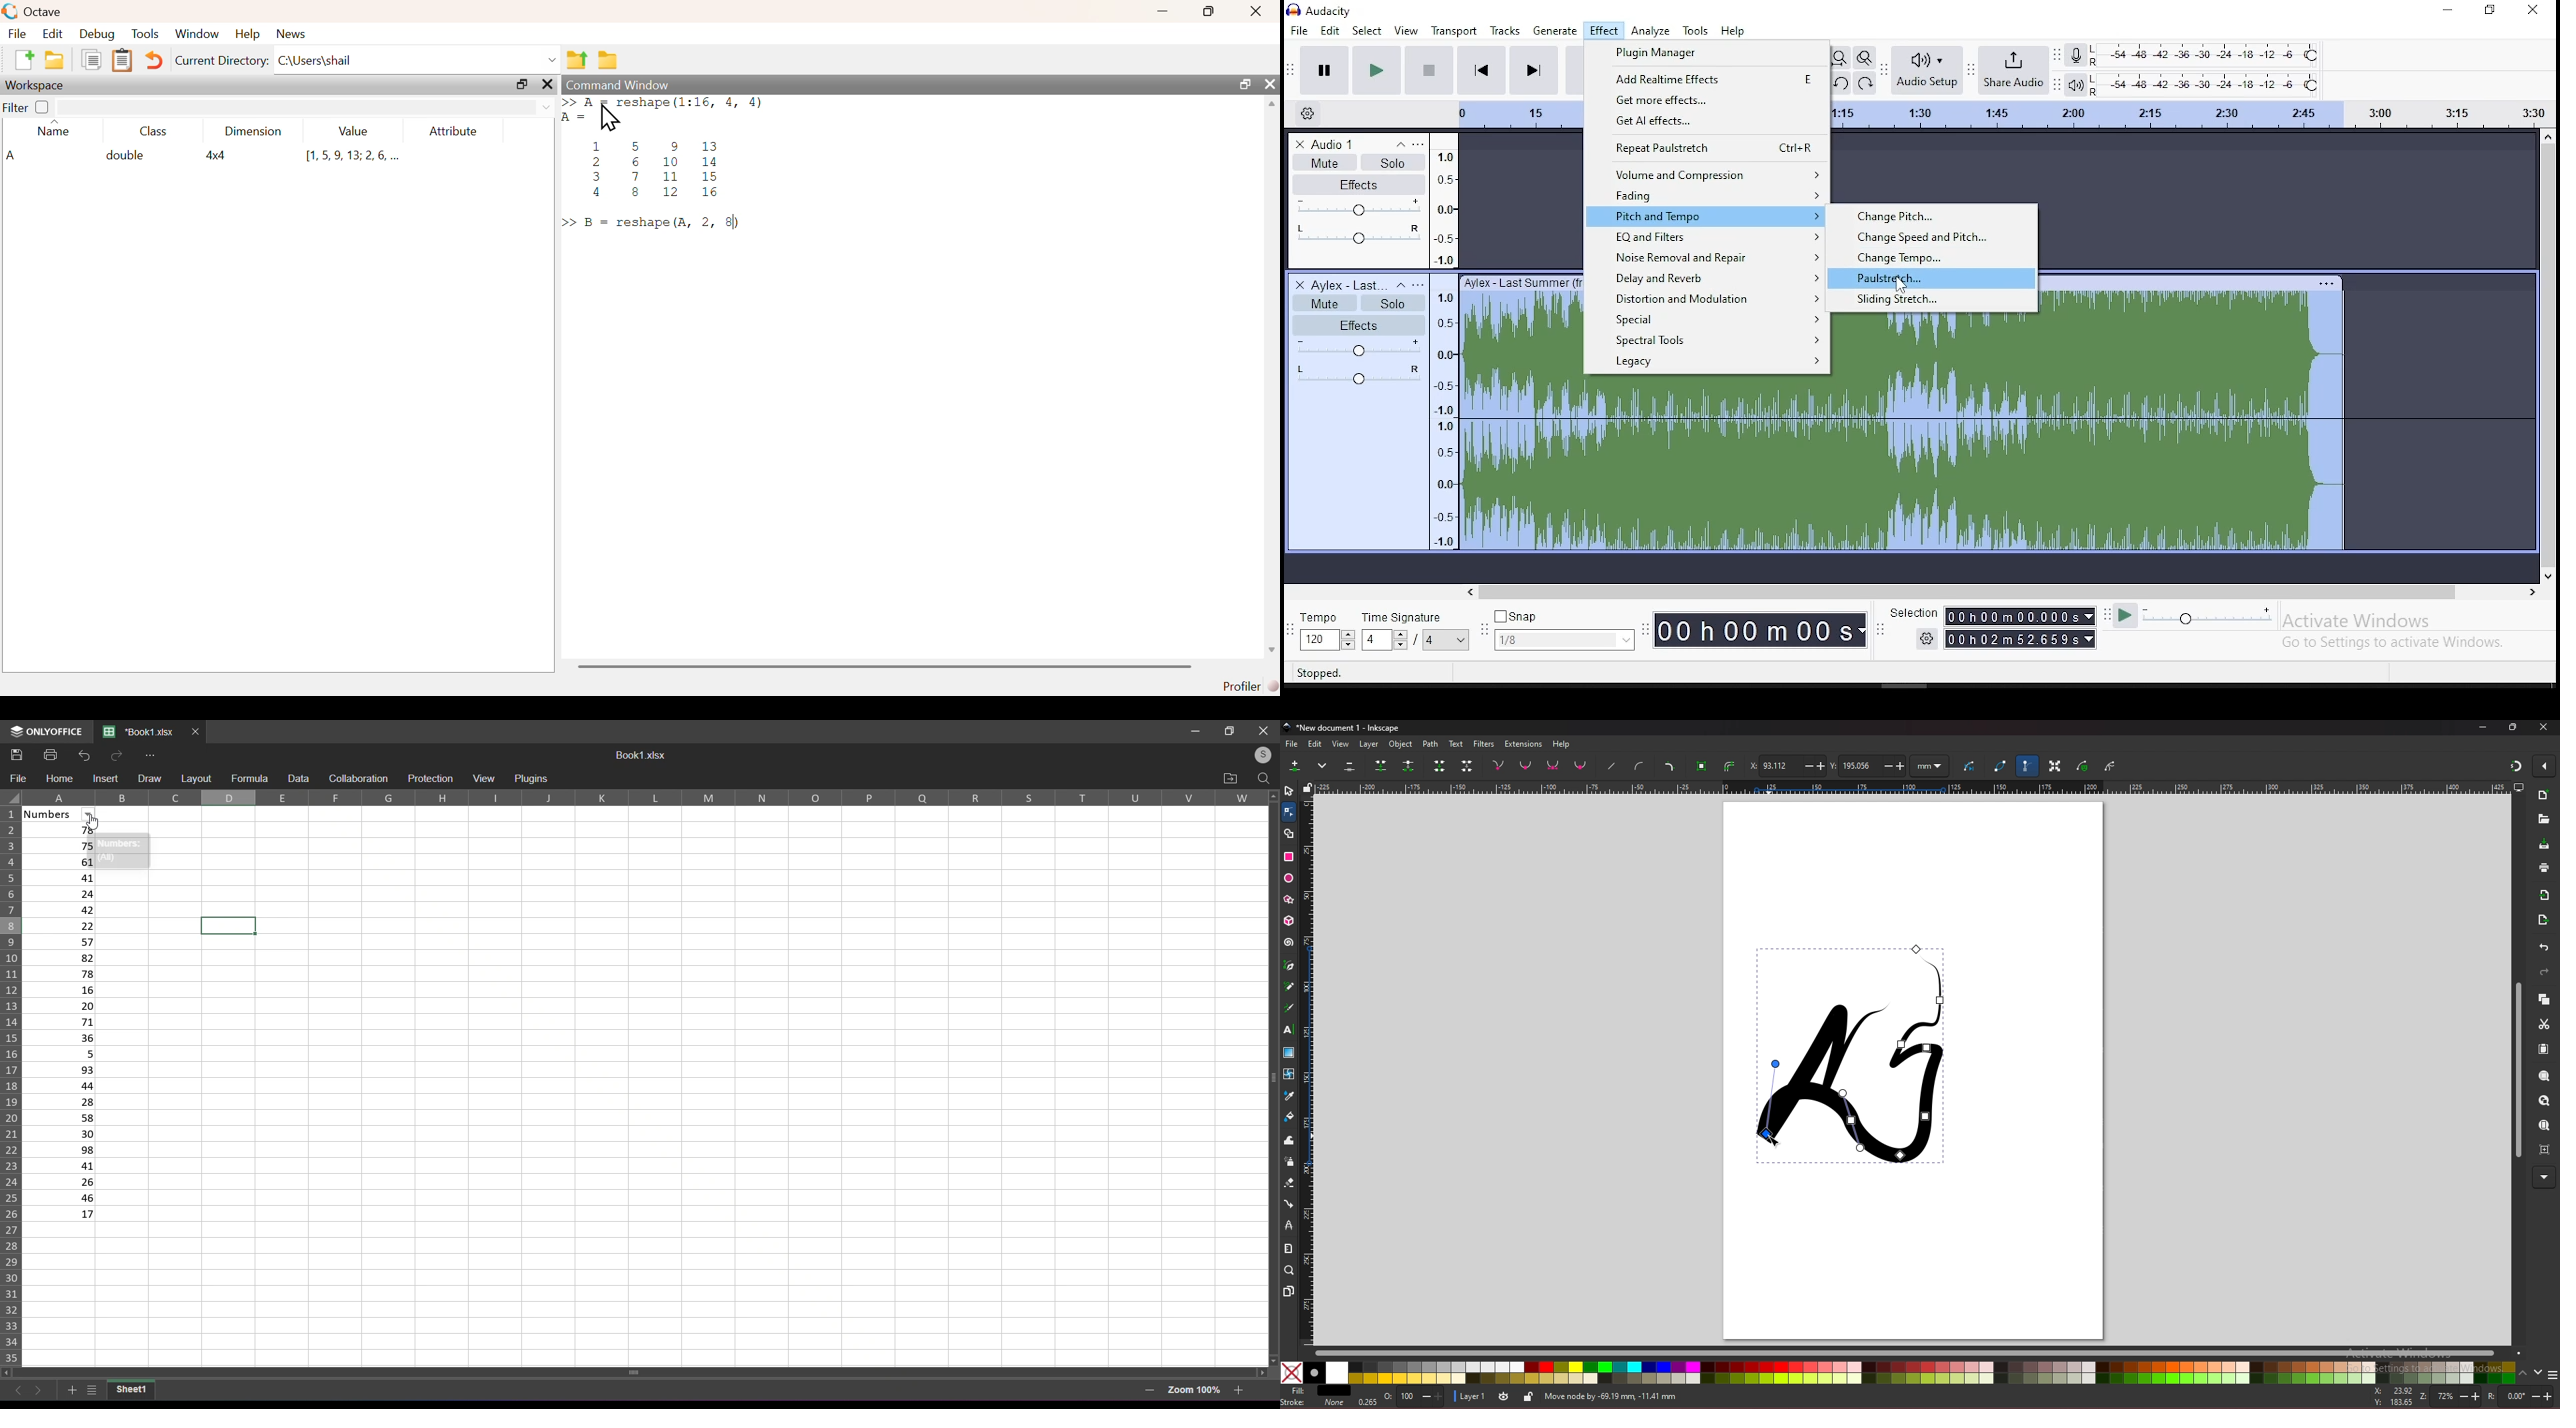 Image resolution: width=2576 pixels, height=1428 pixels. What do you see at coordinates (1707, 174) in the screenshot?
I see `volume and compression` at bounding box center [1707, 174].